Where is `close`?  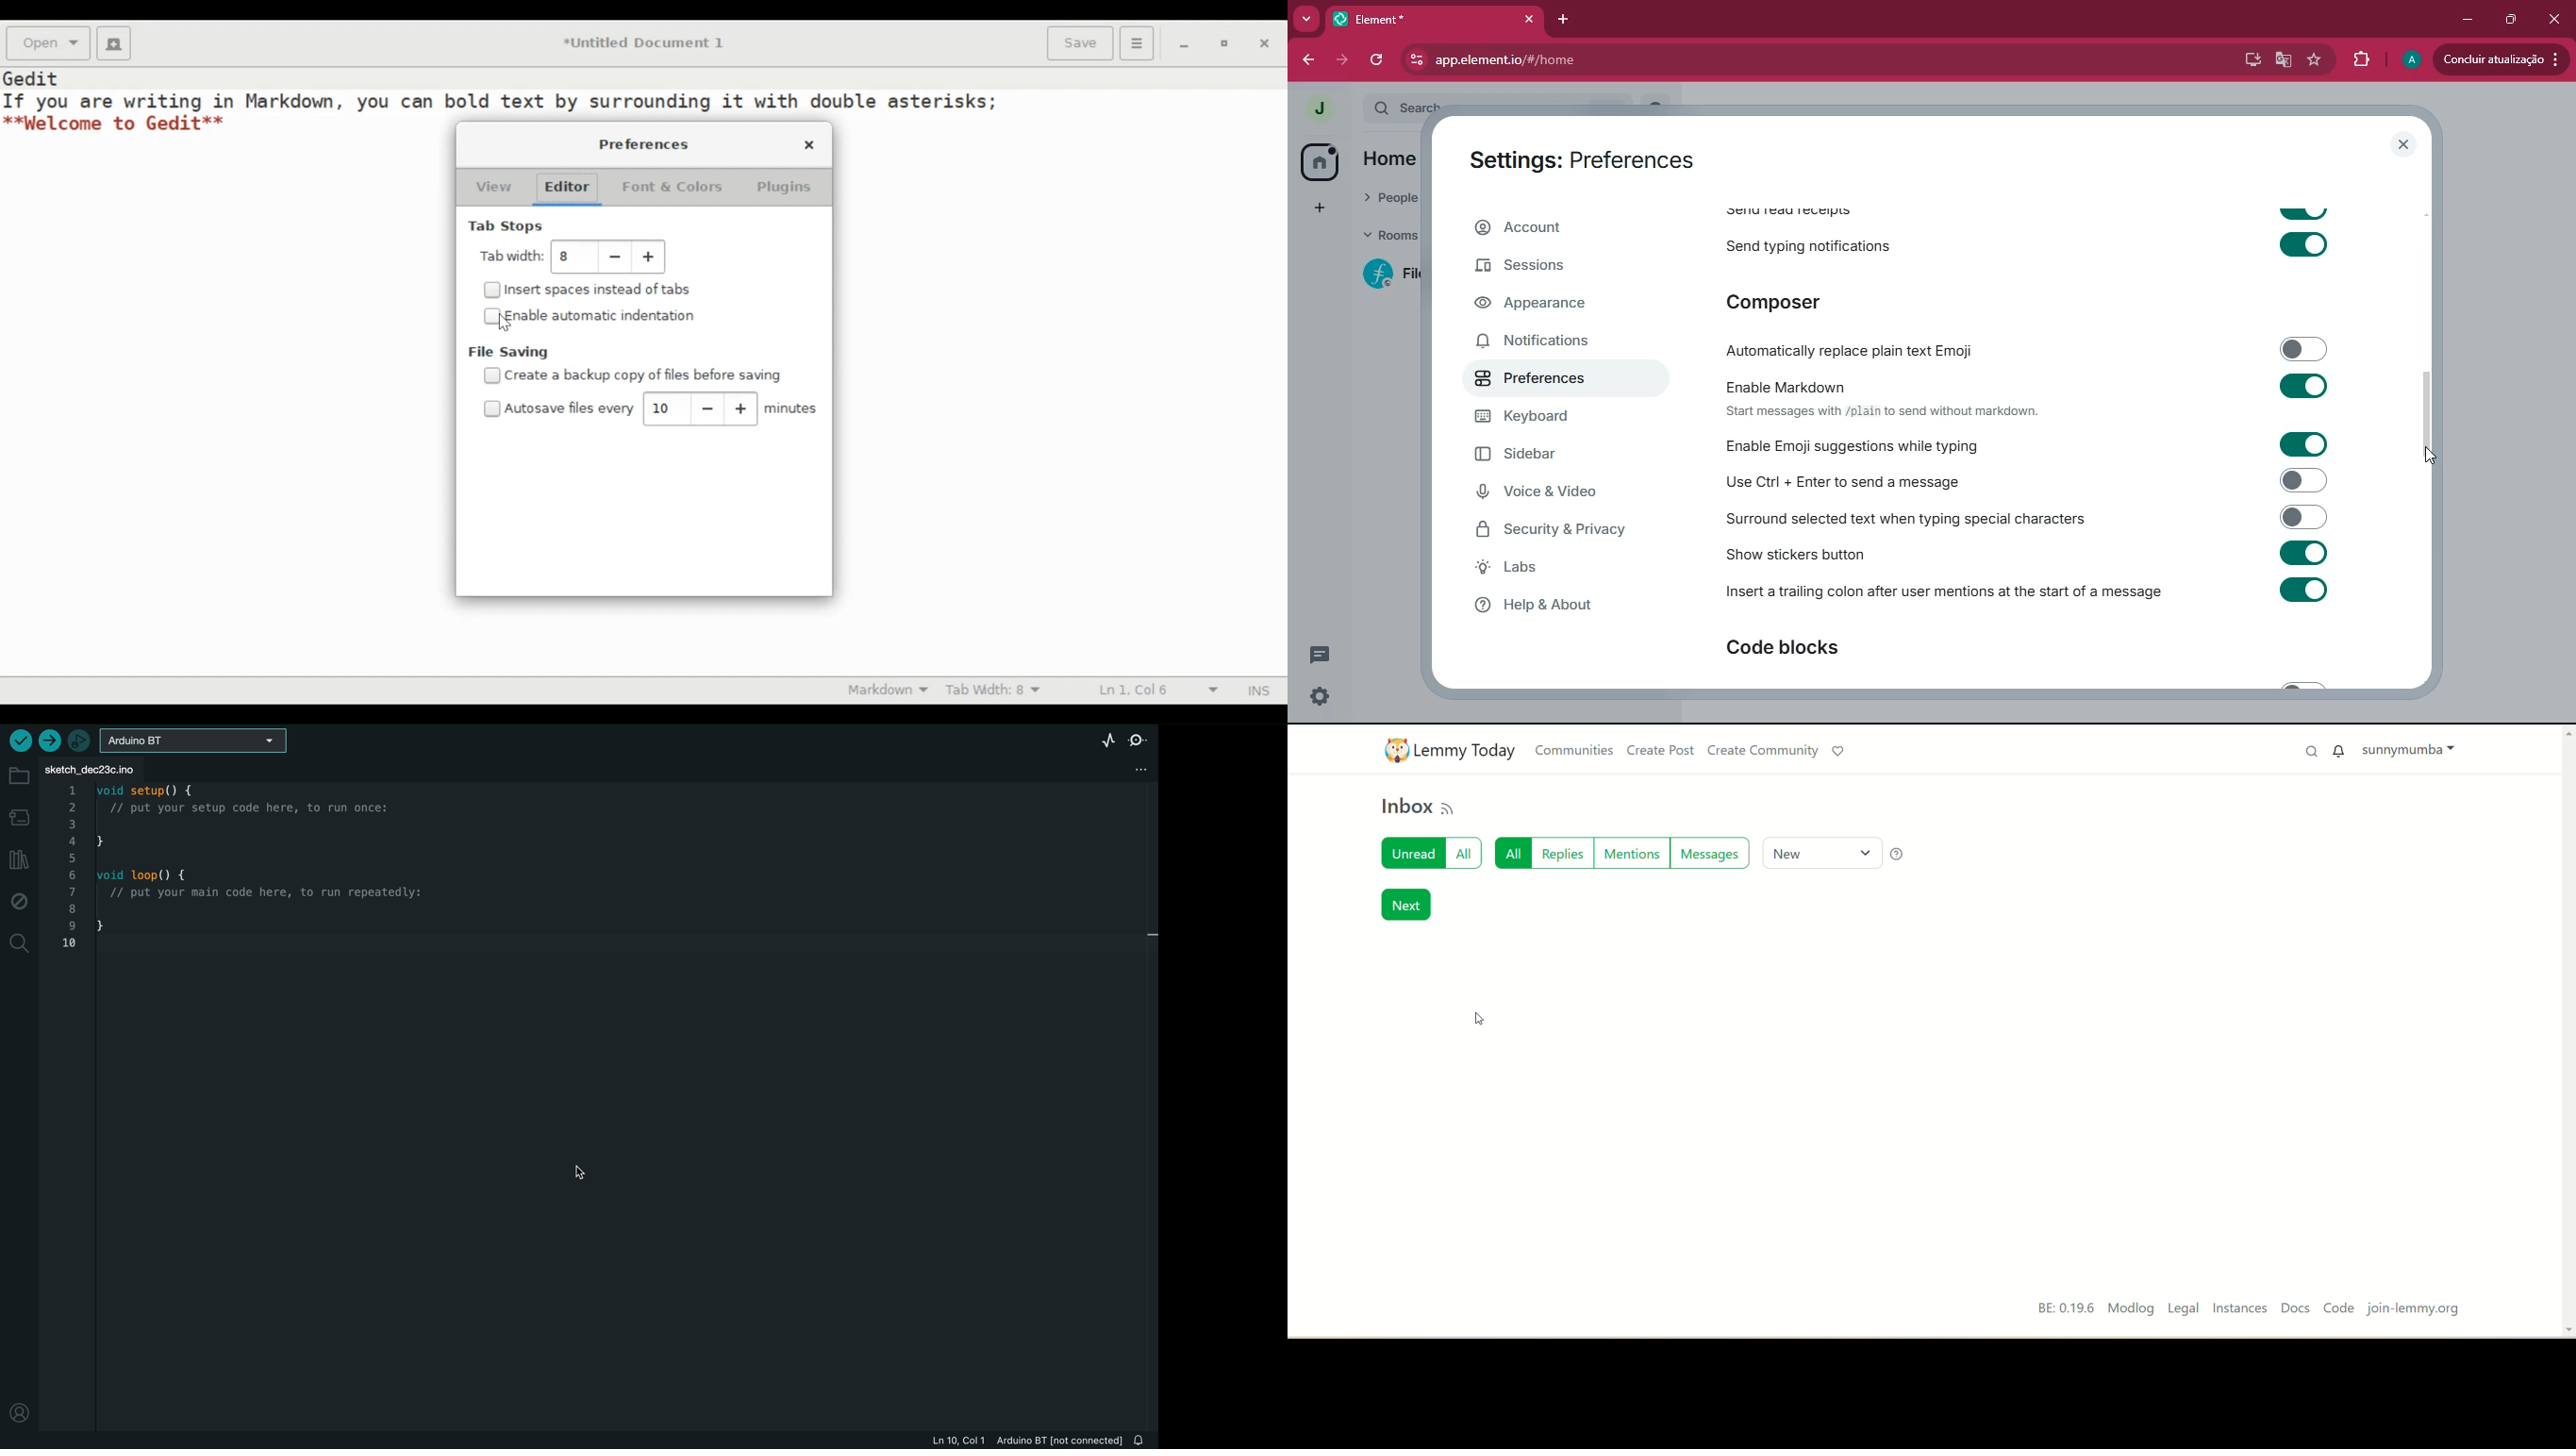 close is located at coordinates (2405, 144).